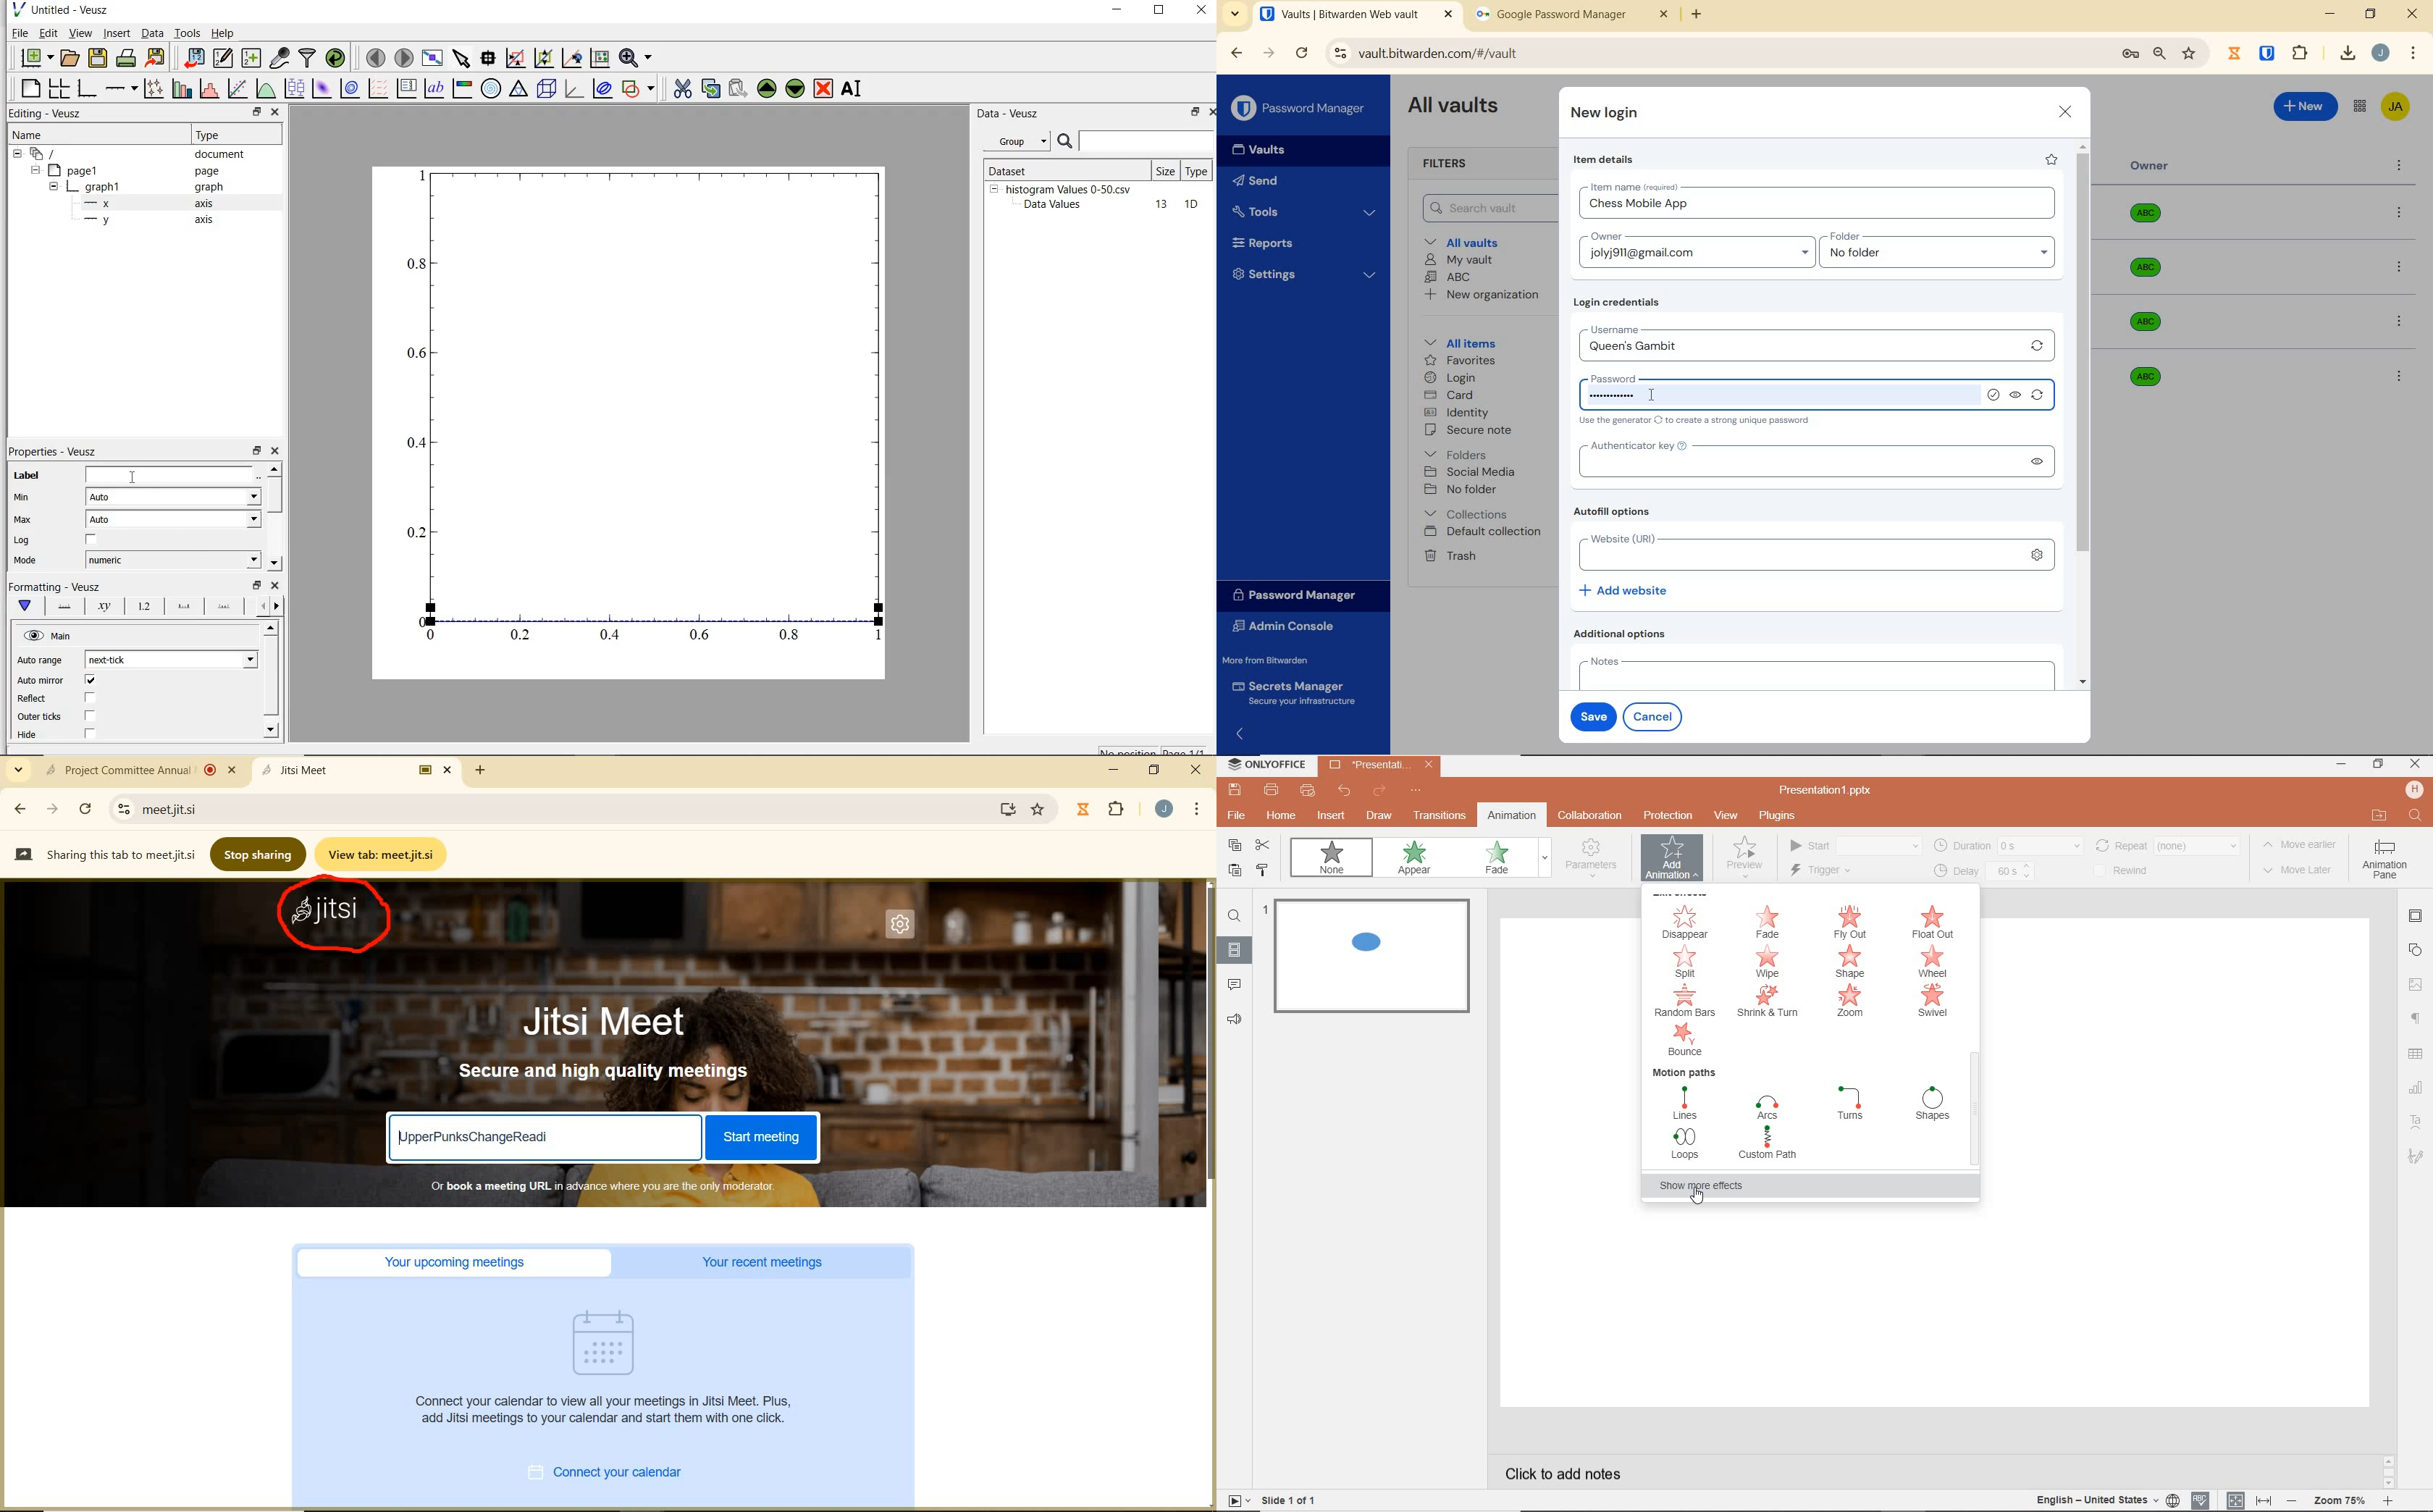  Describe the element at coordinates (379, 88) in the screenshot. I see `plot a vector field` at that location.